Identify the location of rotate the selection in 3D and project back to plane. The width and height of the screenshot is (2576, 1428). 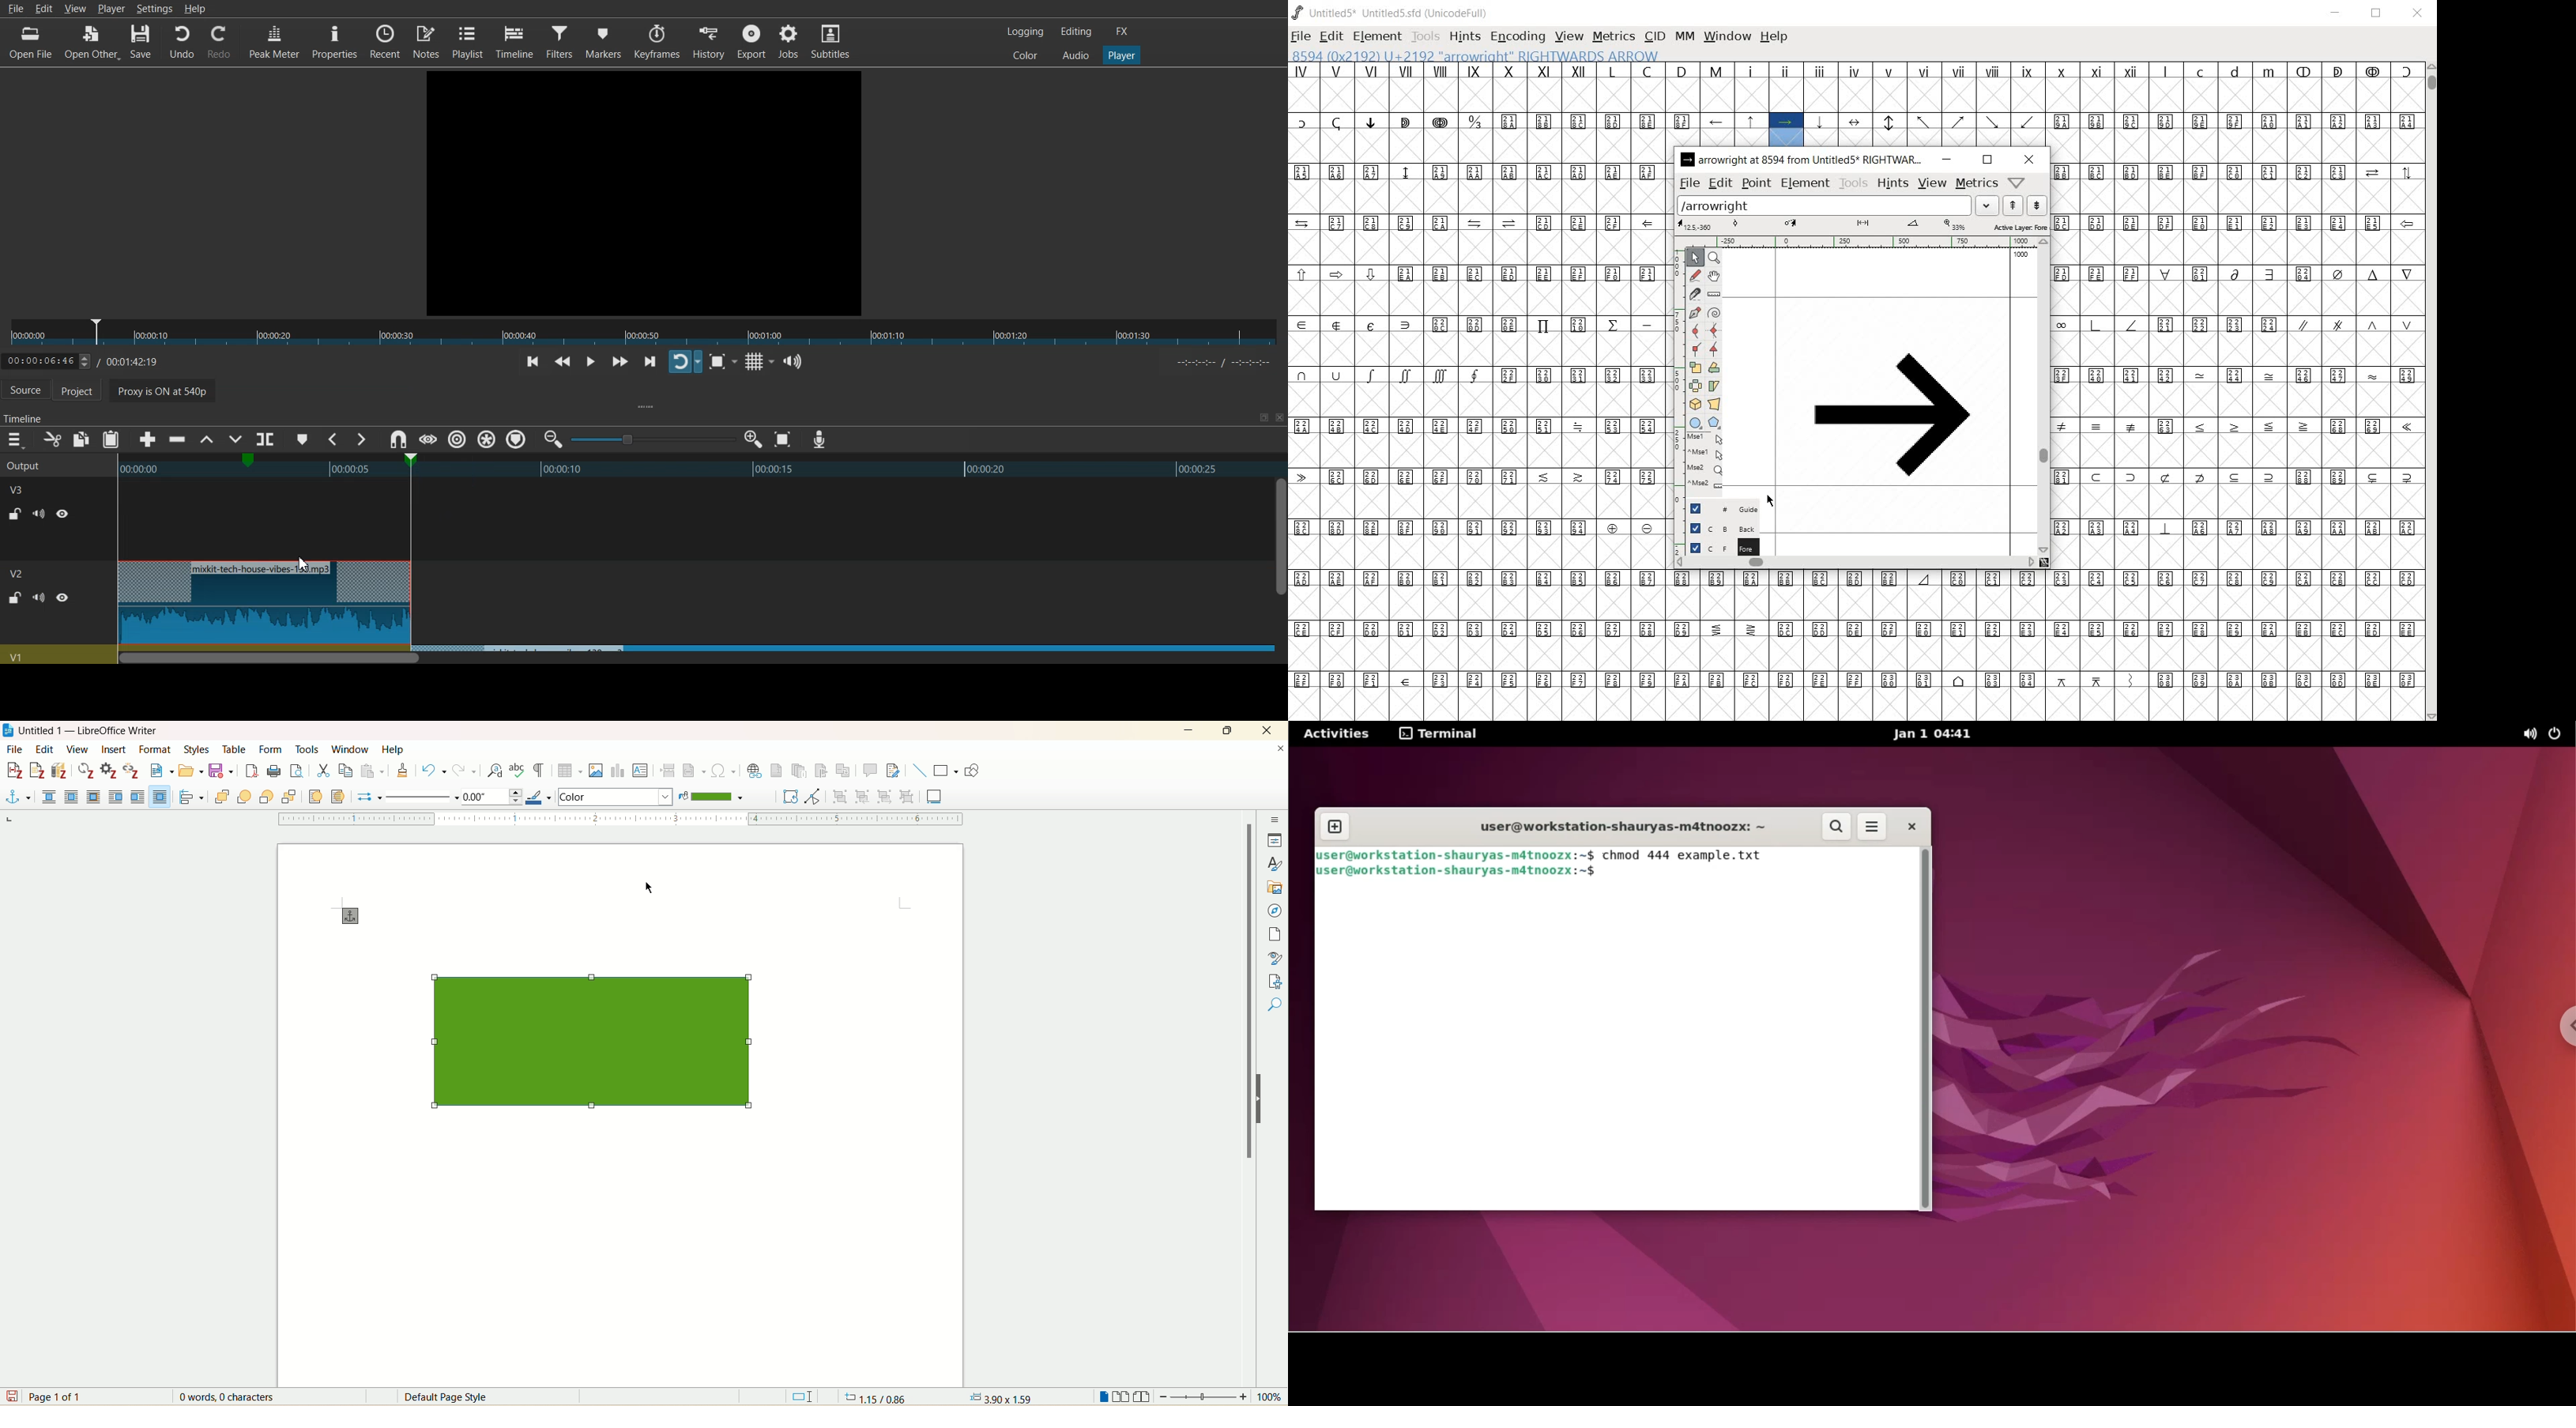
(1694, 404).